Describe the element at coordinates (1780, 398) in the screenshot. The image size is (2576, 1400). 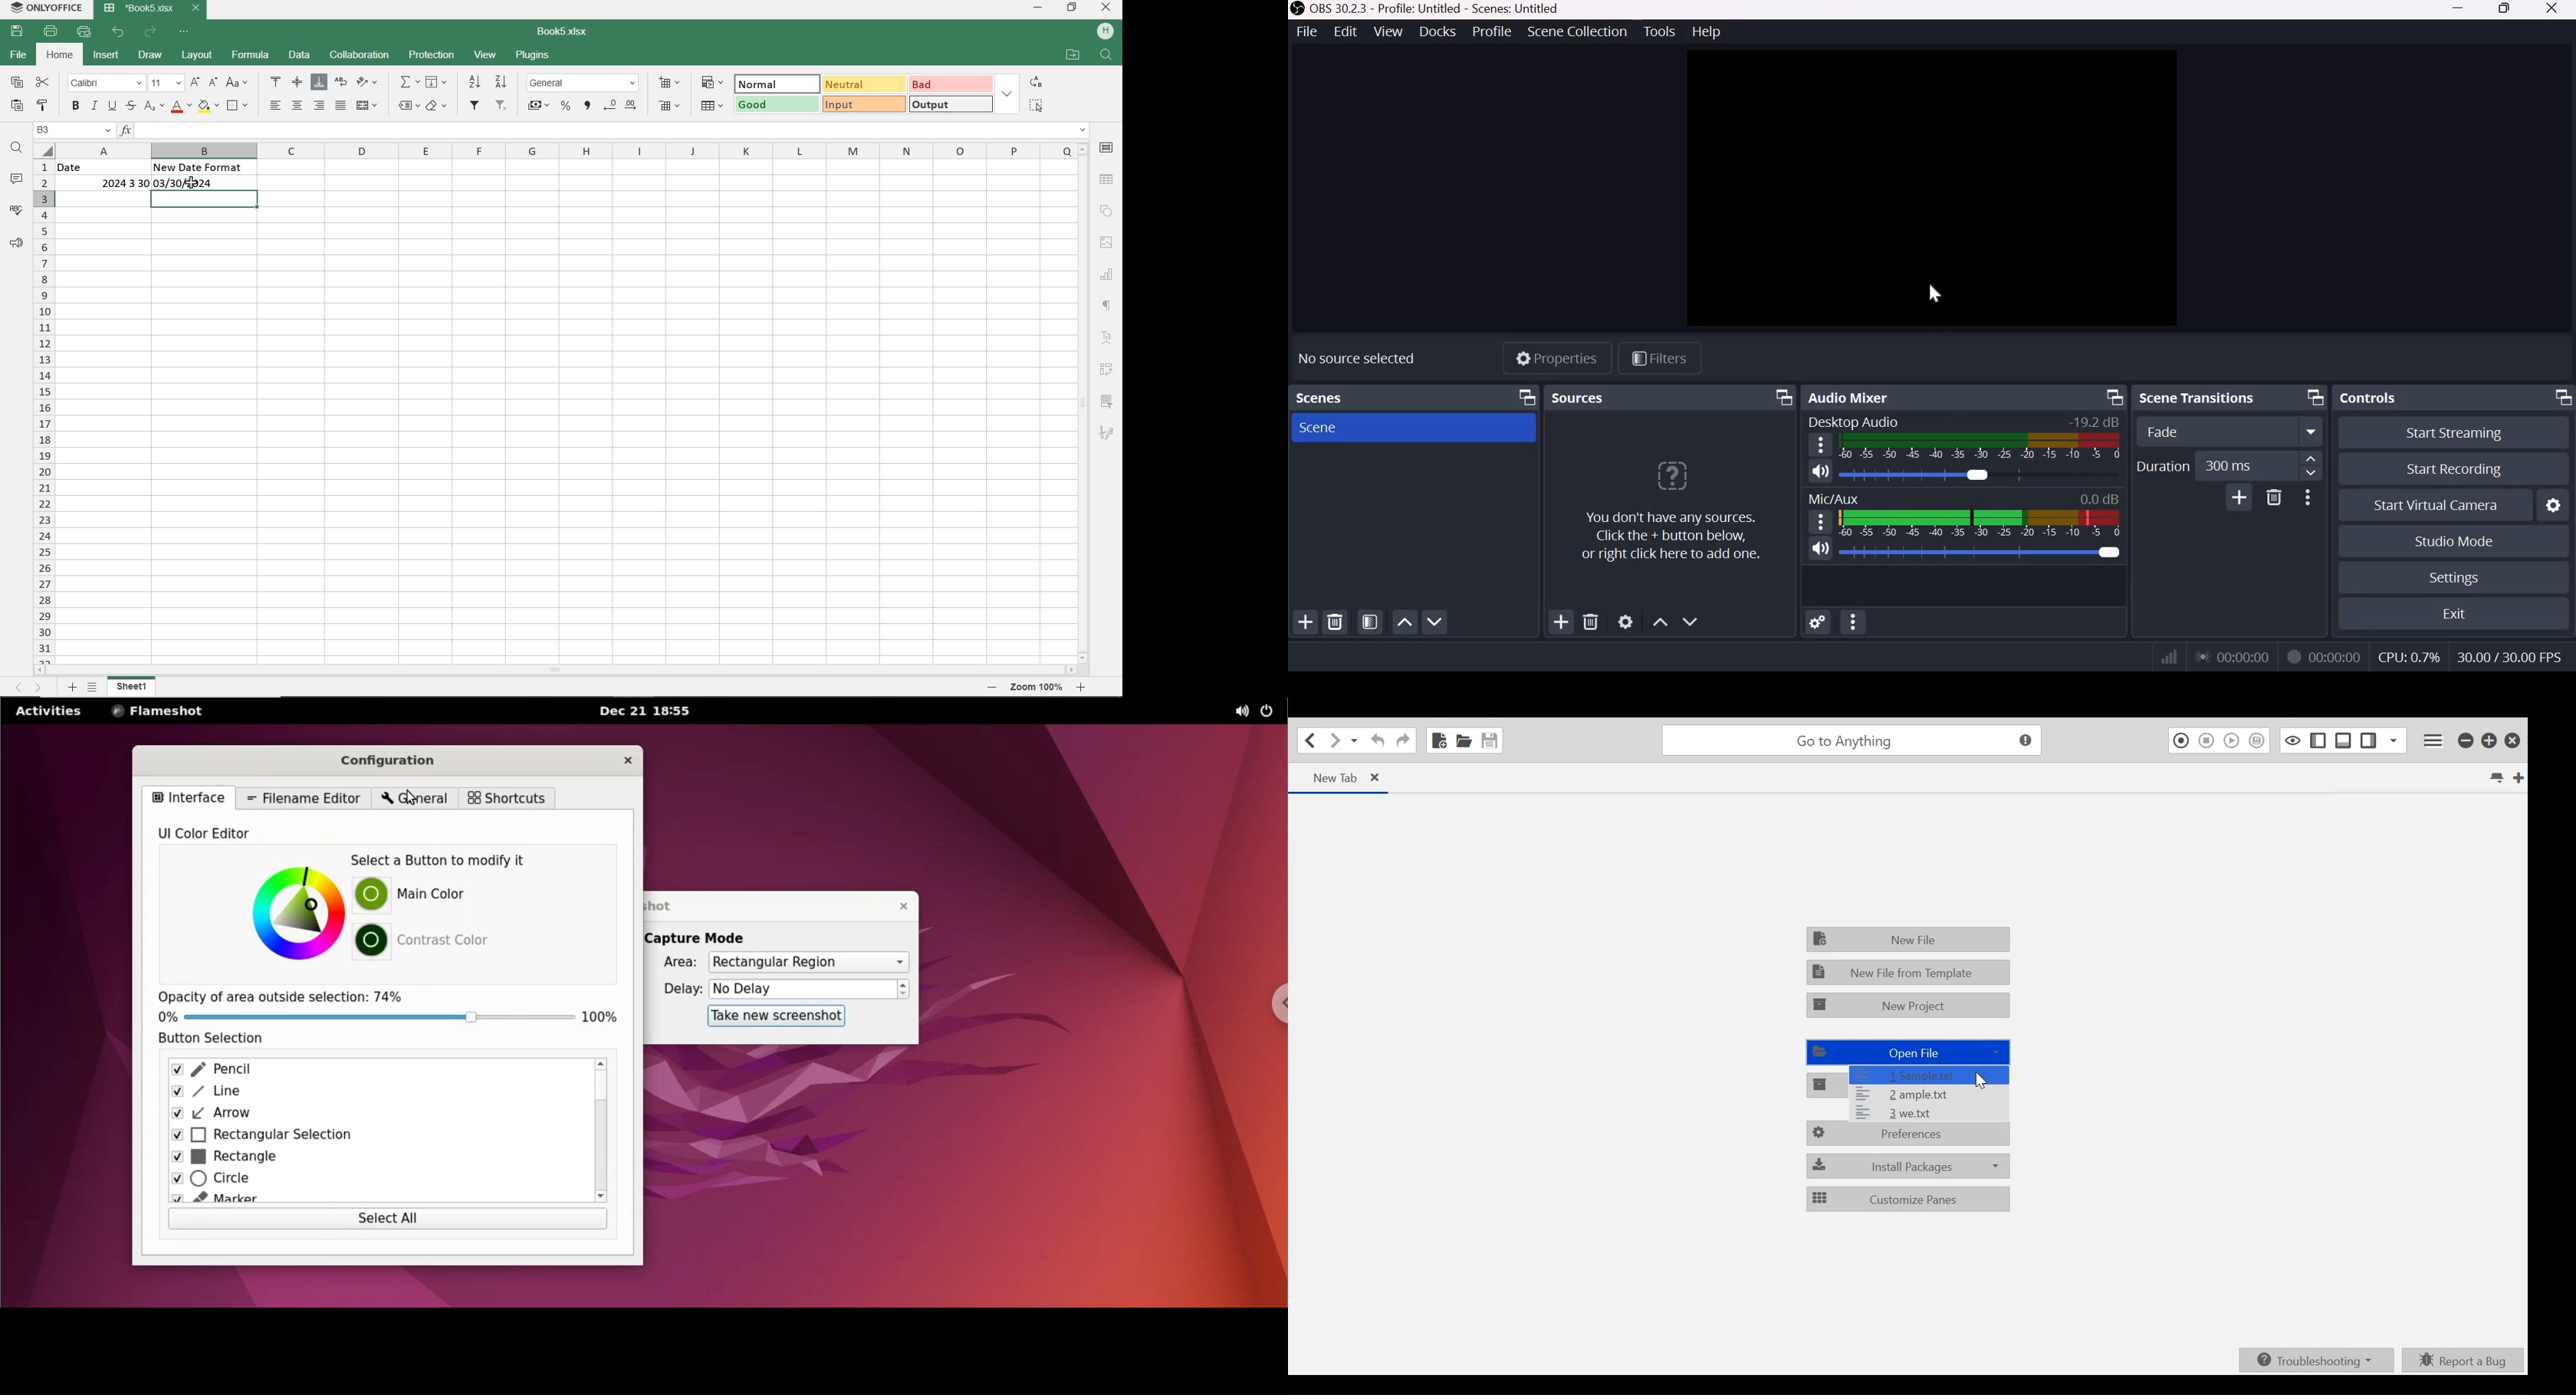
I see `Dock Options icon` at that location.